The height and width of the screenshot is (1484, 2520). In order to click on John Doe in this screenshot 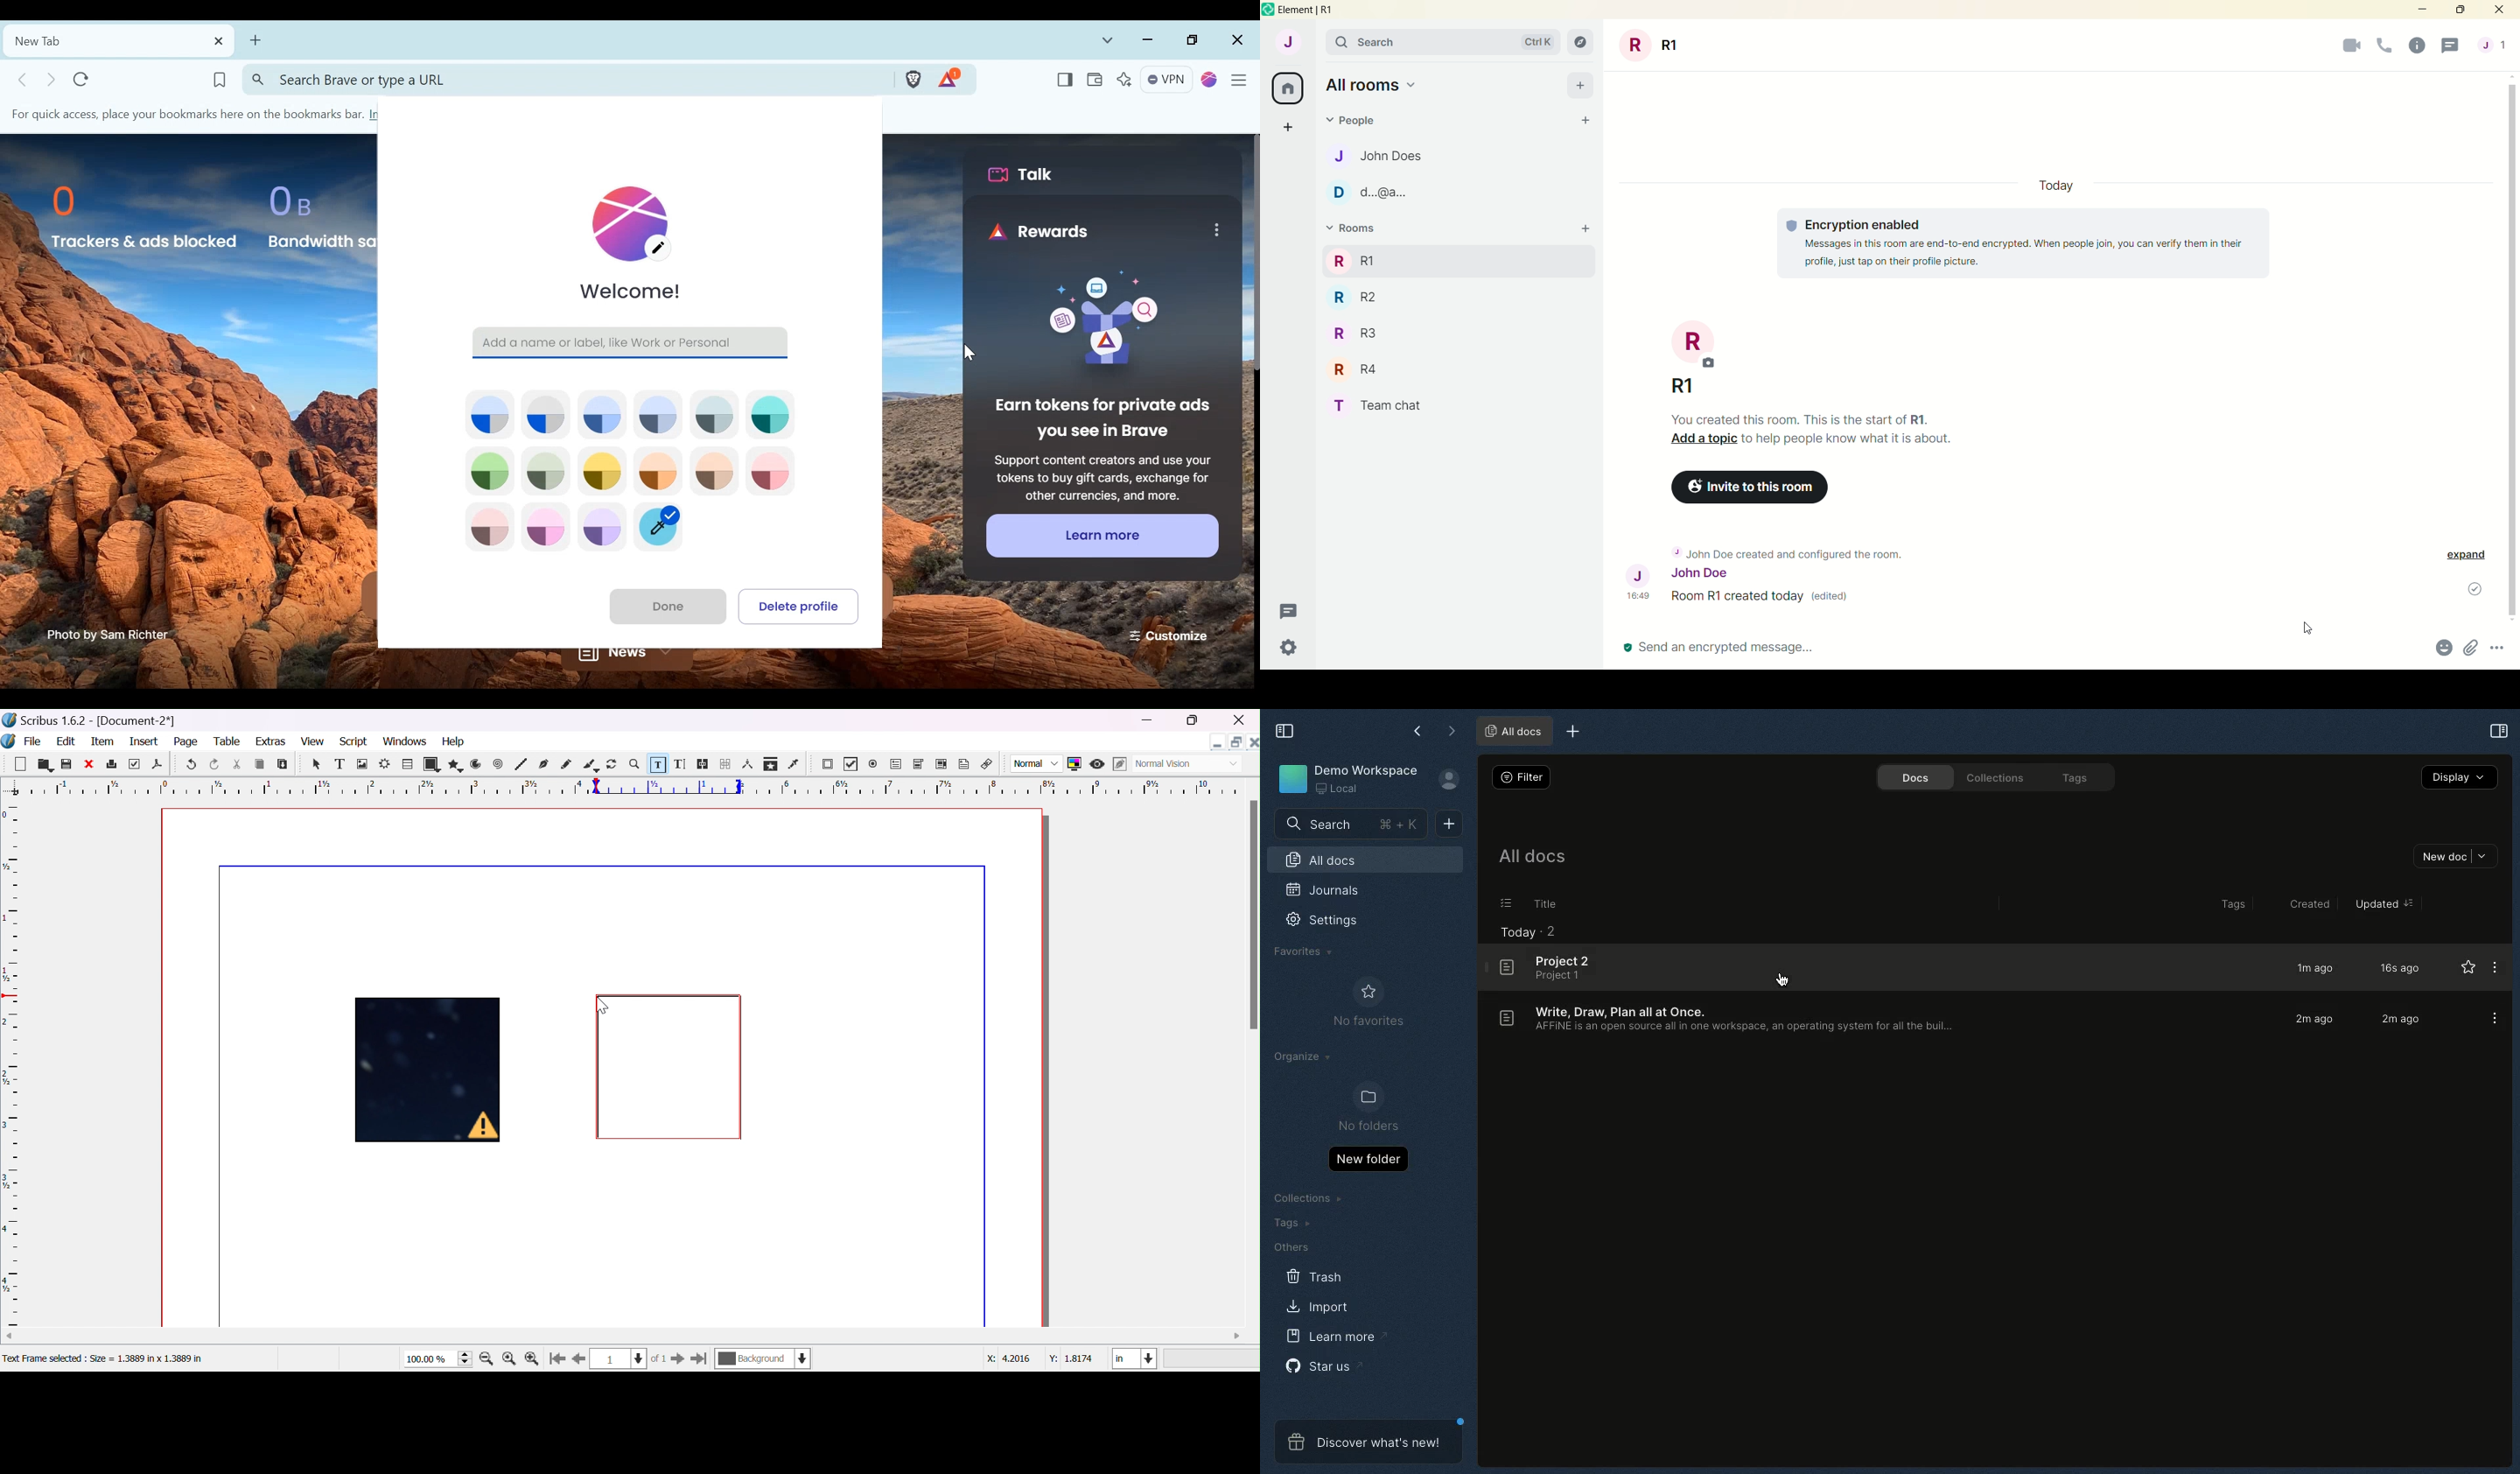, I will do `click(1669, 573)`.